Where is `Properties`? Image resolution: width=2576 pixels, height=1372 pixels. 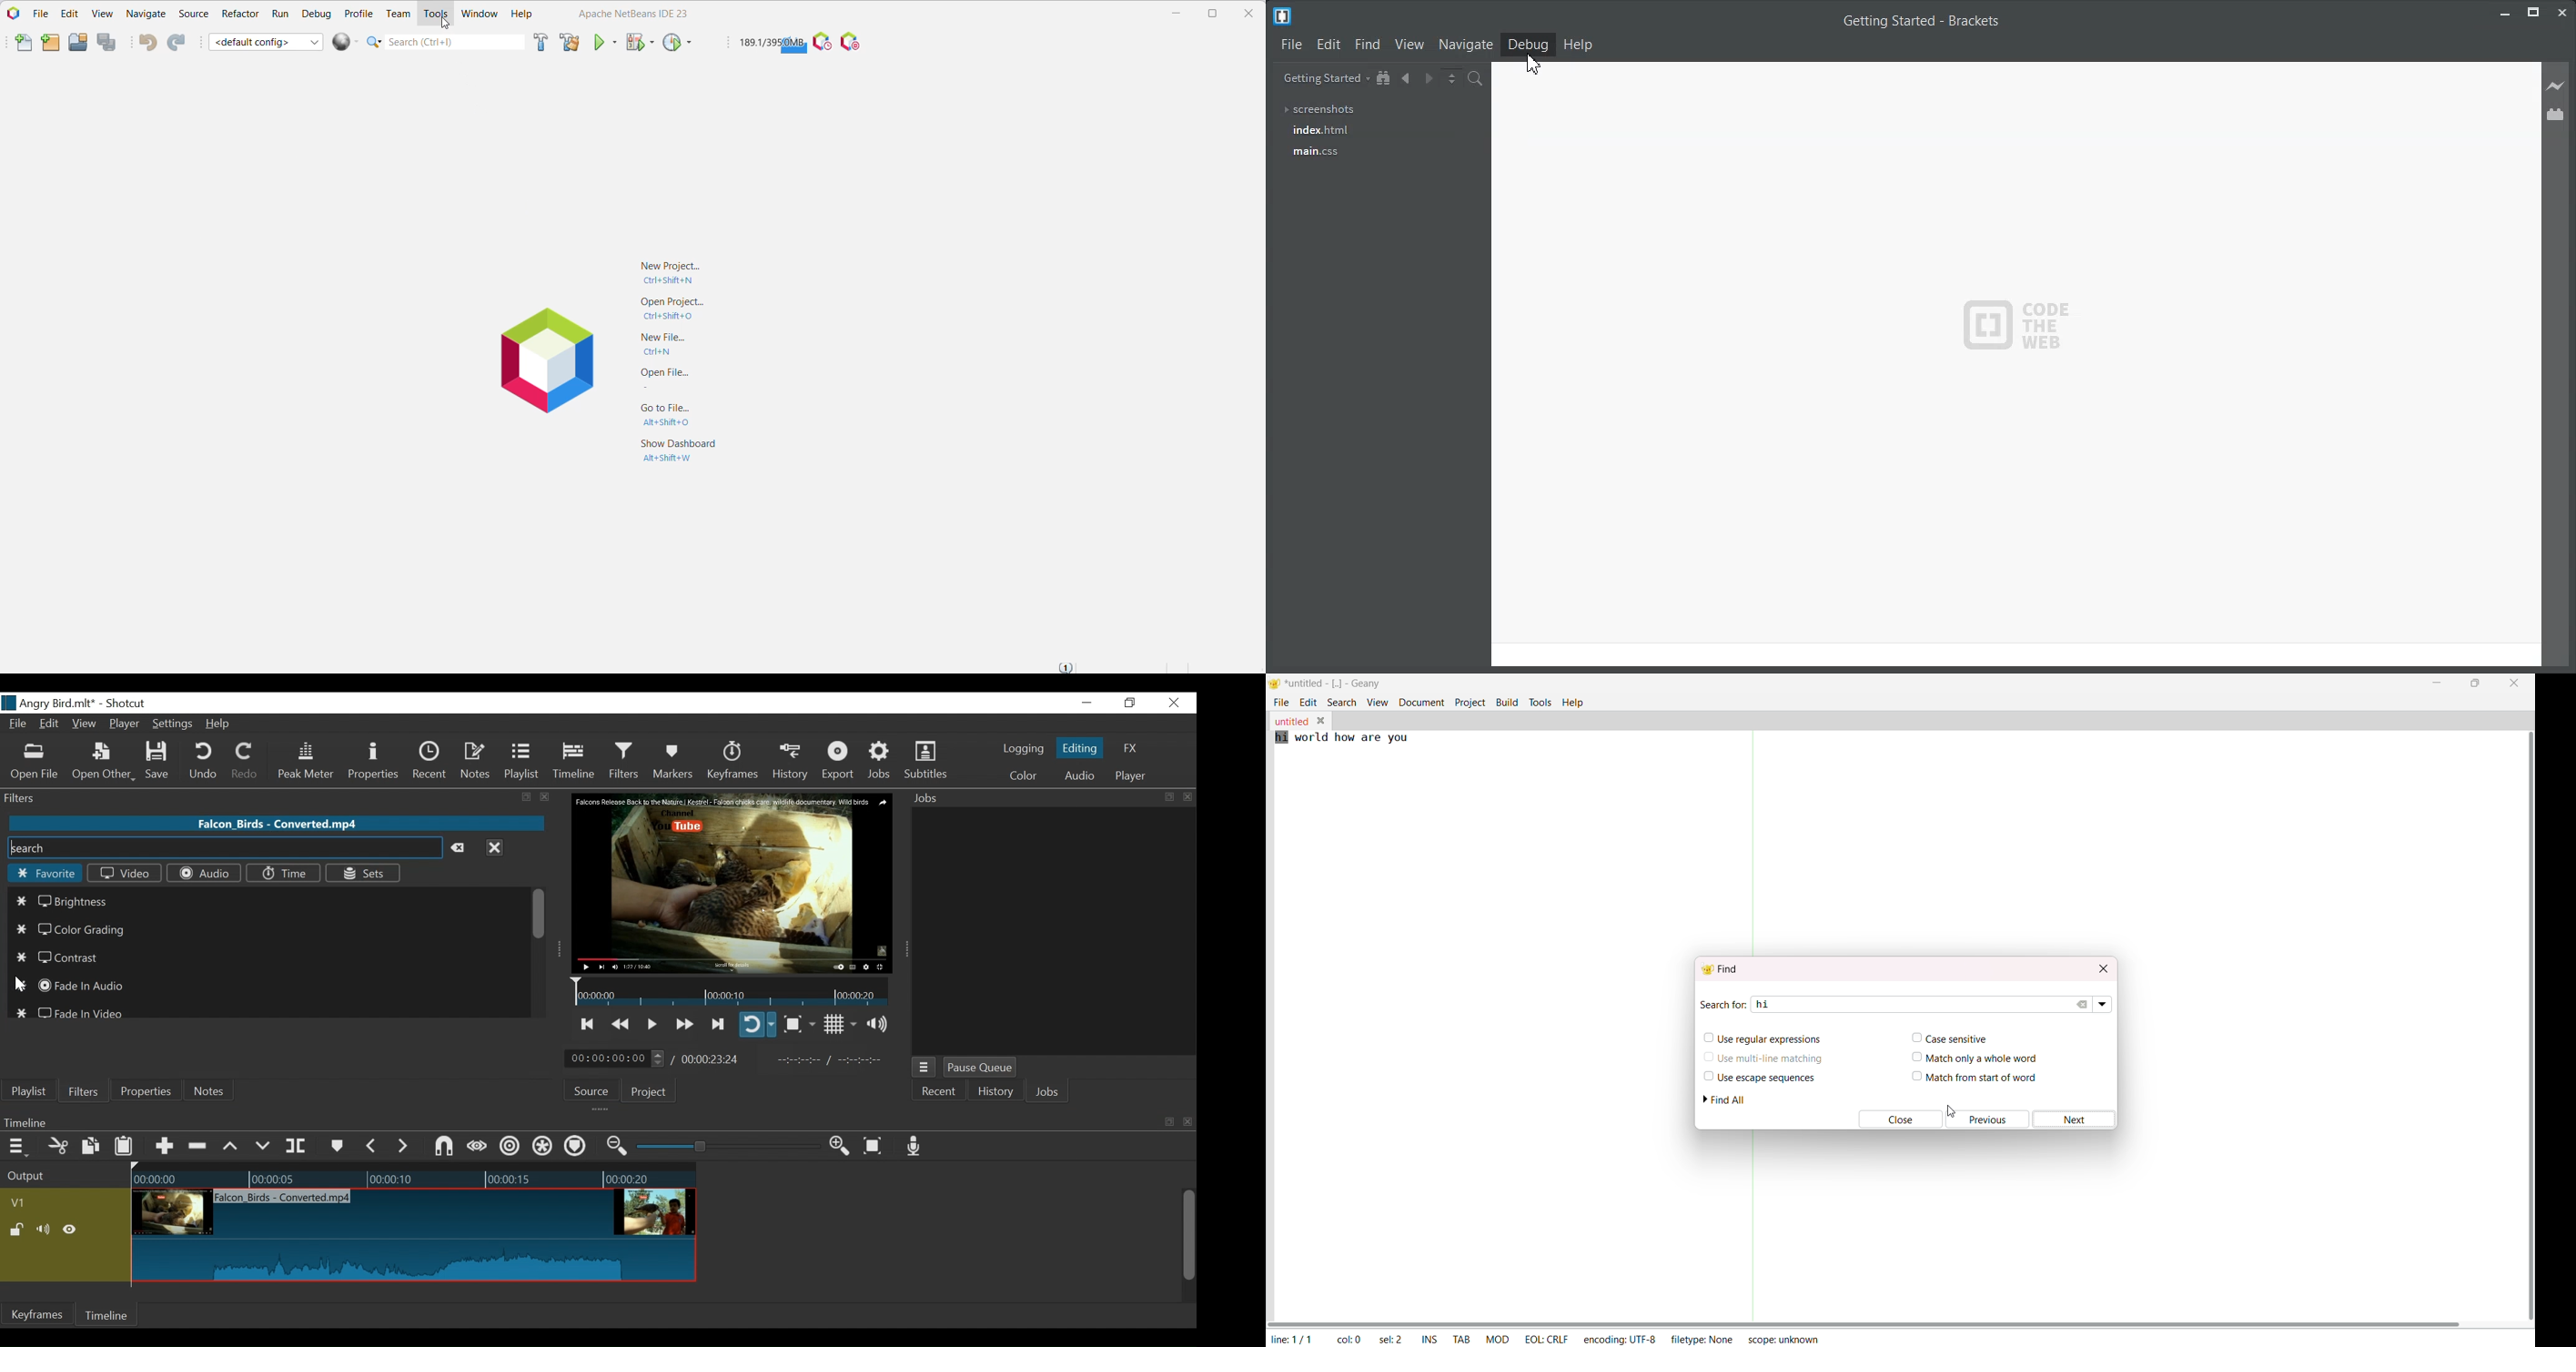 Properties is located at coordinates (144, 1090).